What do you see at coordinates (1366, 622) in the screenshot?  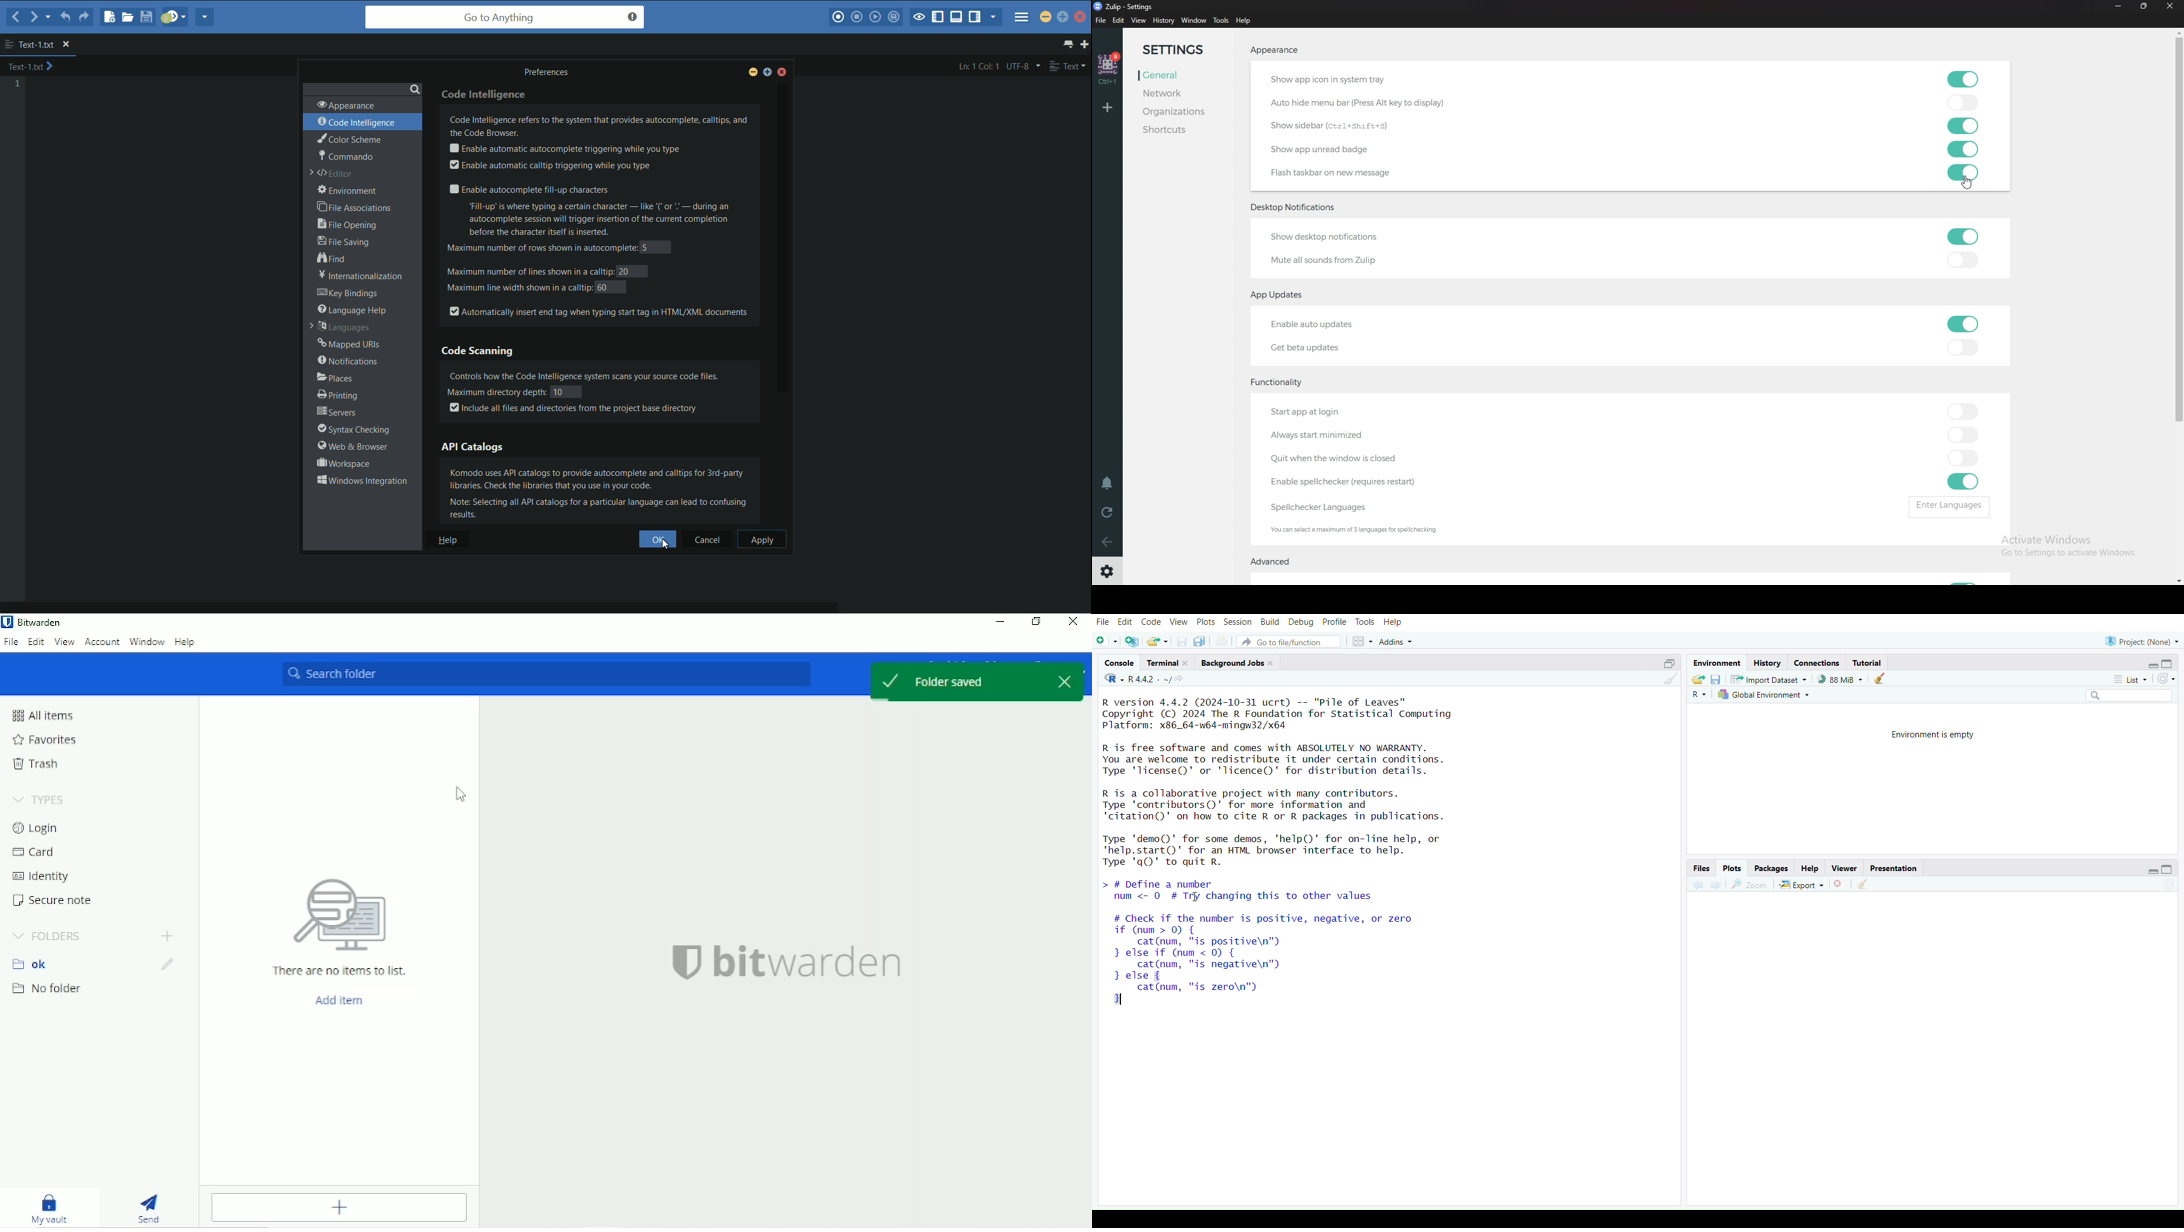 I see `tools` at bounding box center [1366, 622].